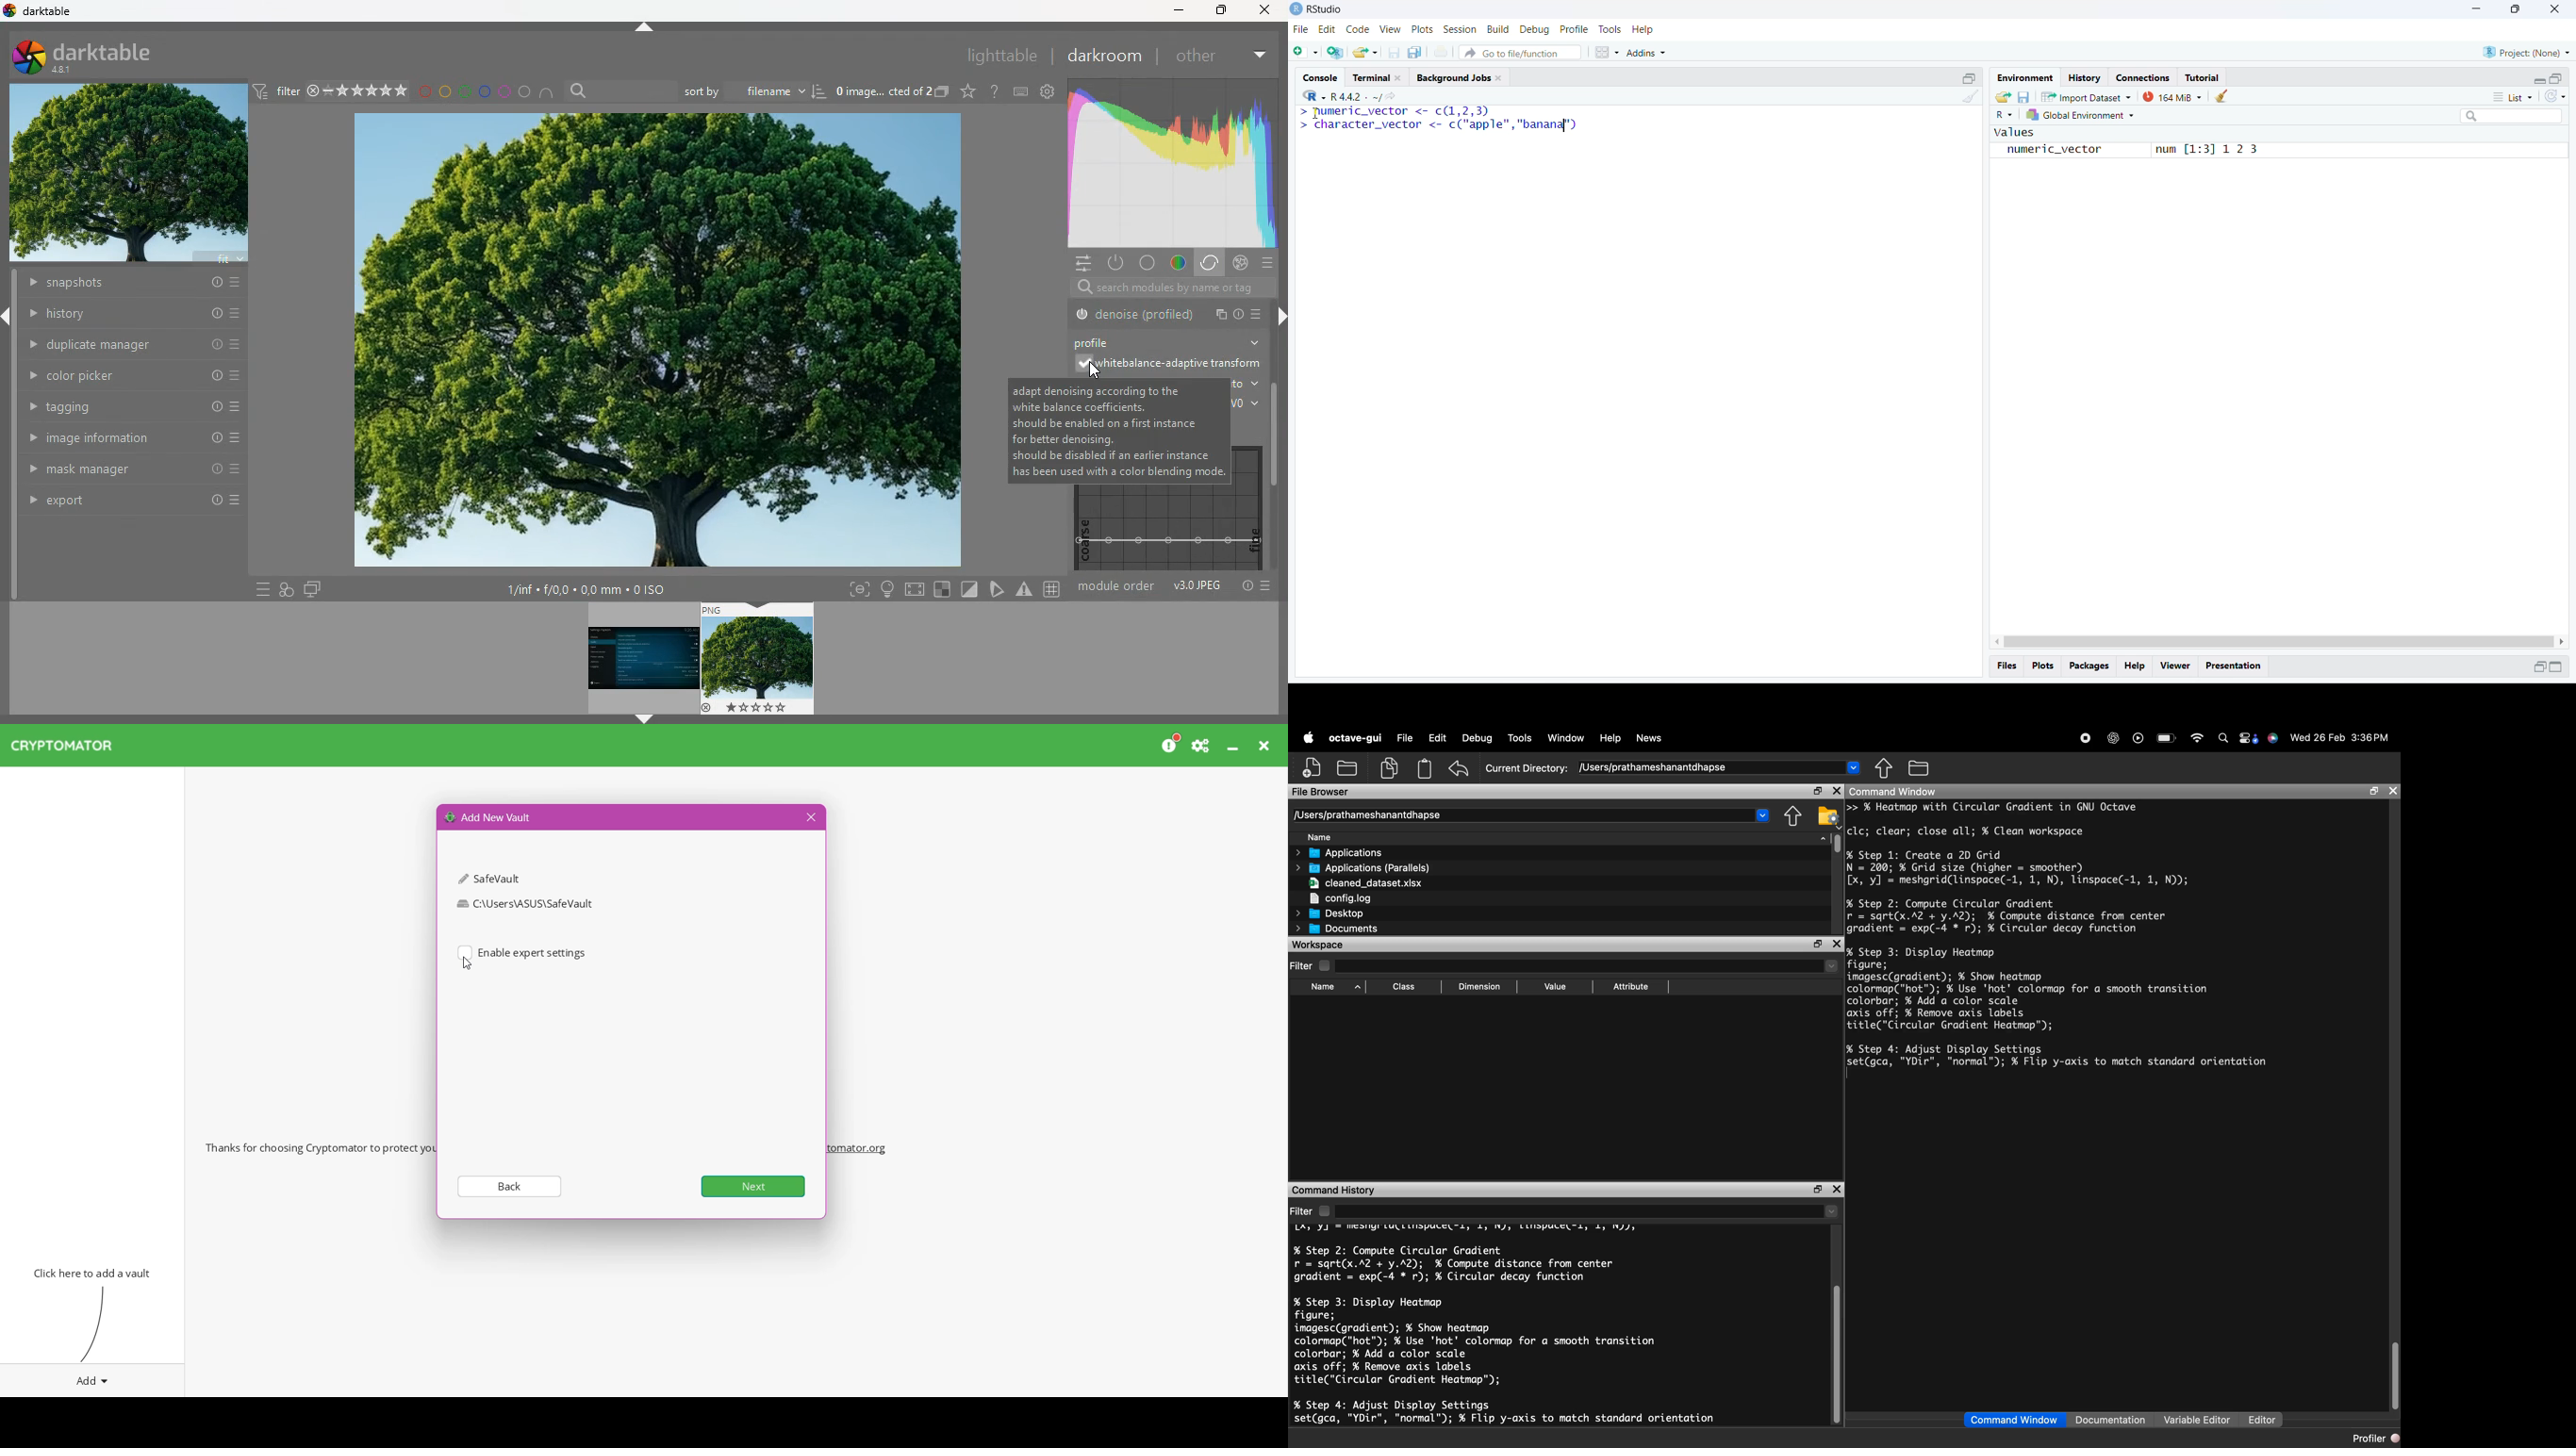 The height and width of the screenshot is (1456, 2576). I want to click on semi circle, so click(548, 91).